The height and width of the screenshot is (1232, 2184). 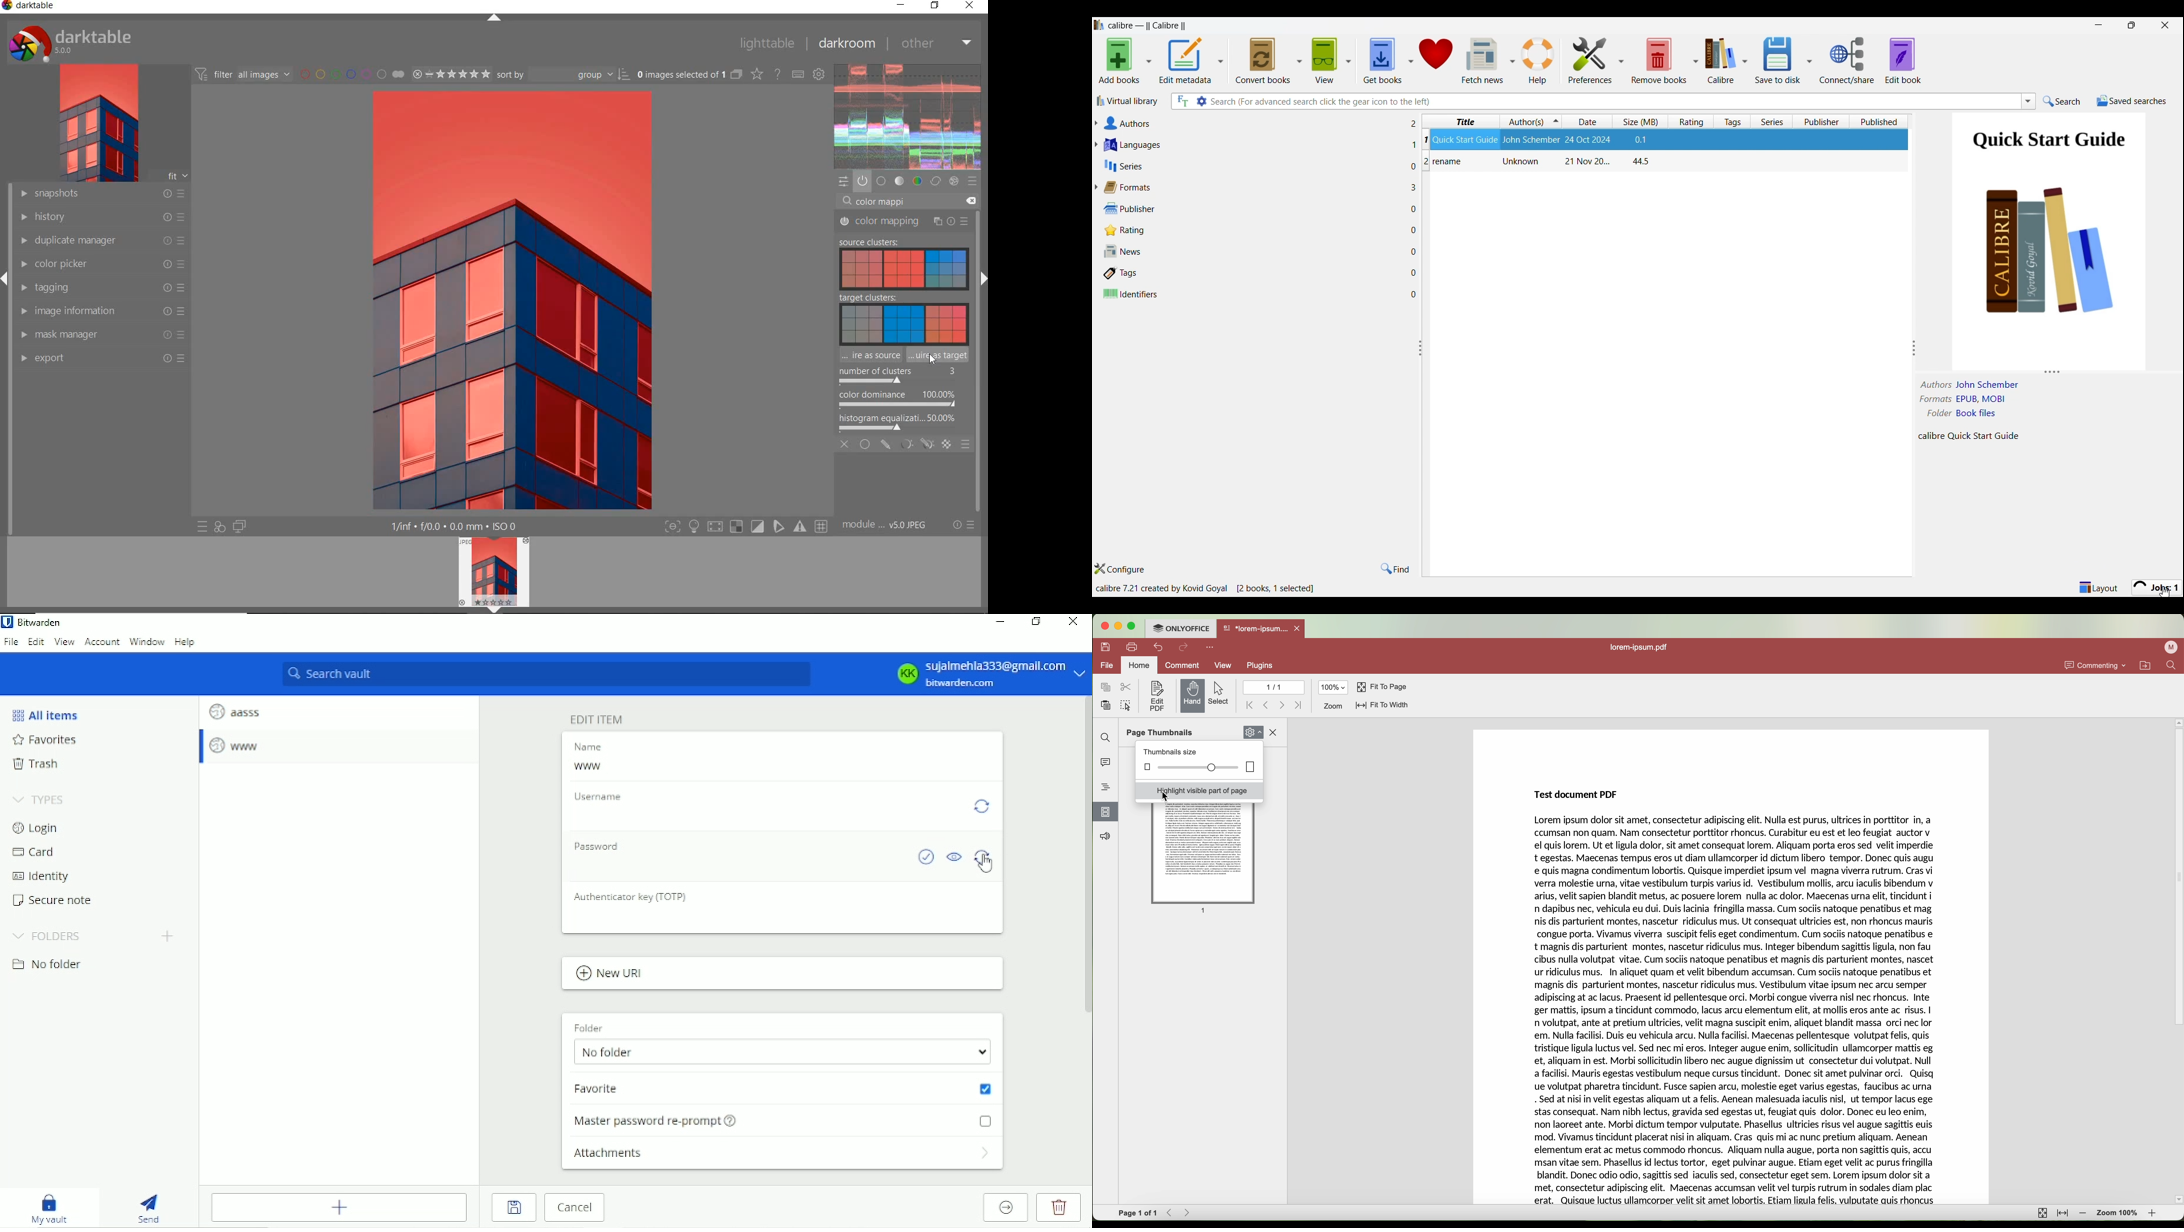 What do you see at coordinates (1008, 1208) in the screenshot?
I see `Move to organization` at bounding box center [1008, 1208].